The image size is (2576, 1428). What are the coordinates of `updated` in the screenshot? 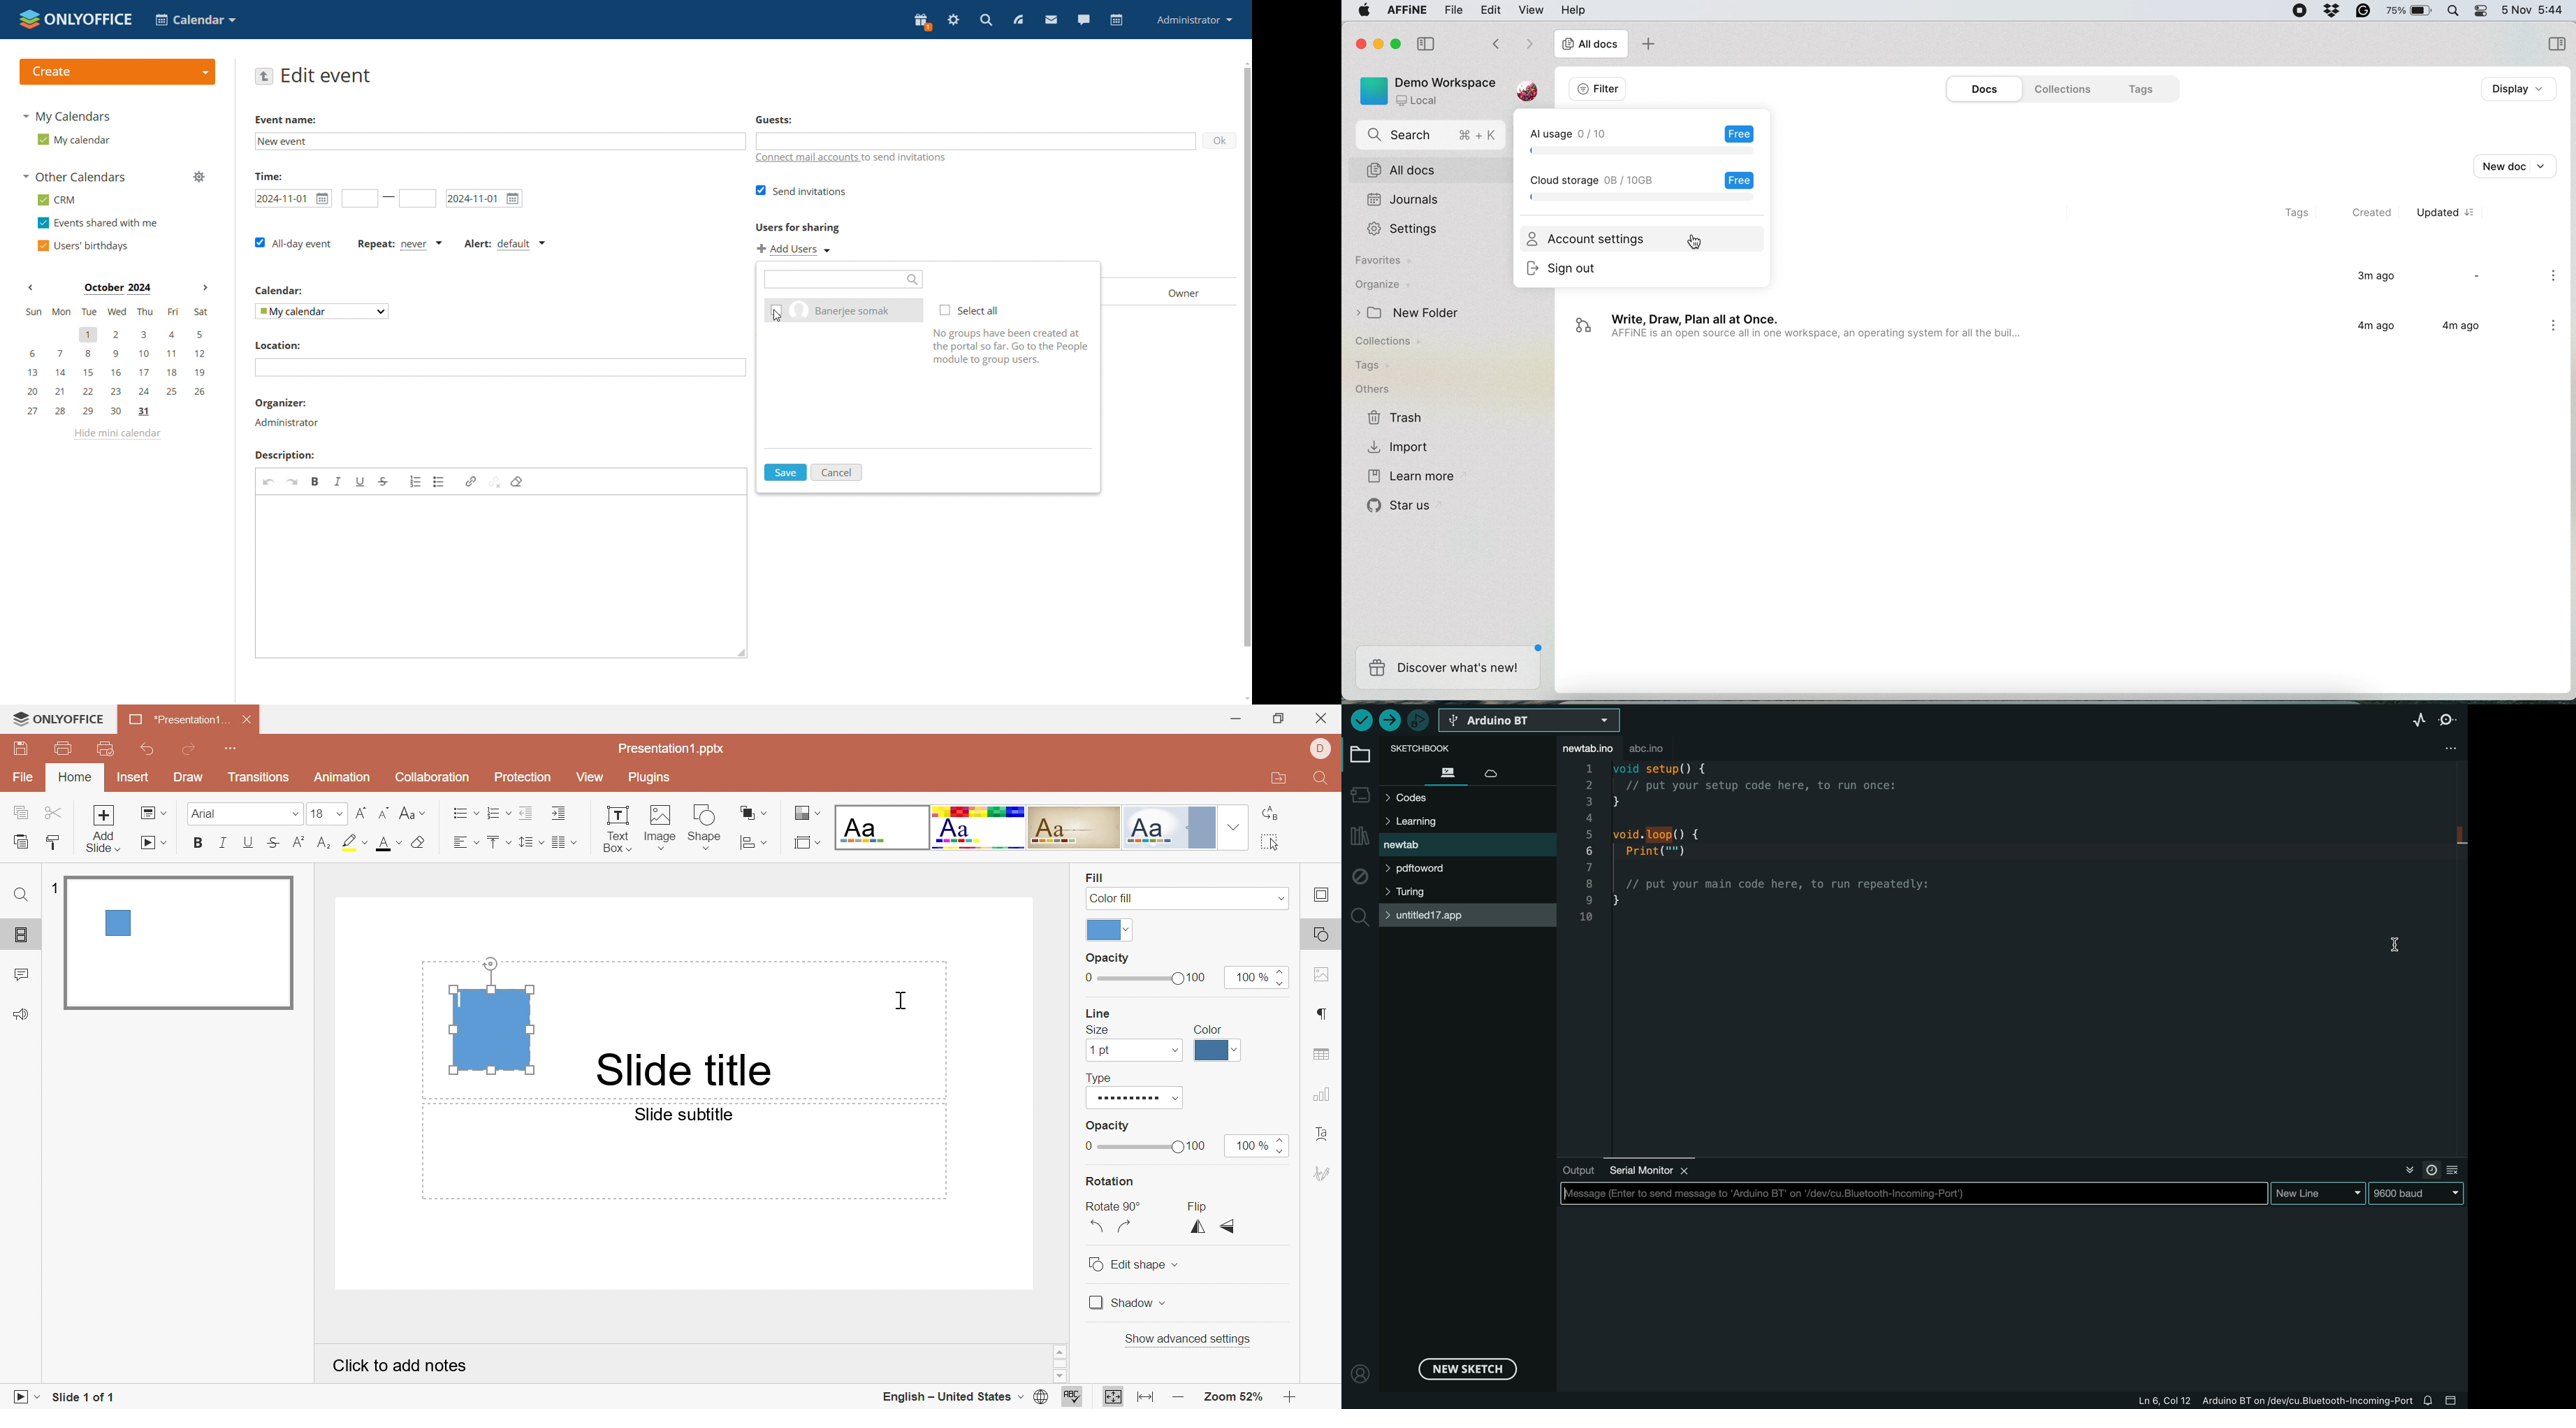 It's located at (2452, 213).